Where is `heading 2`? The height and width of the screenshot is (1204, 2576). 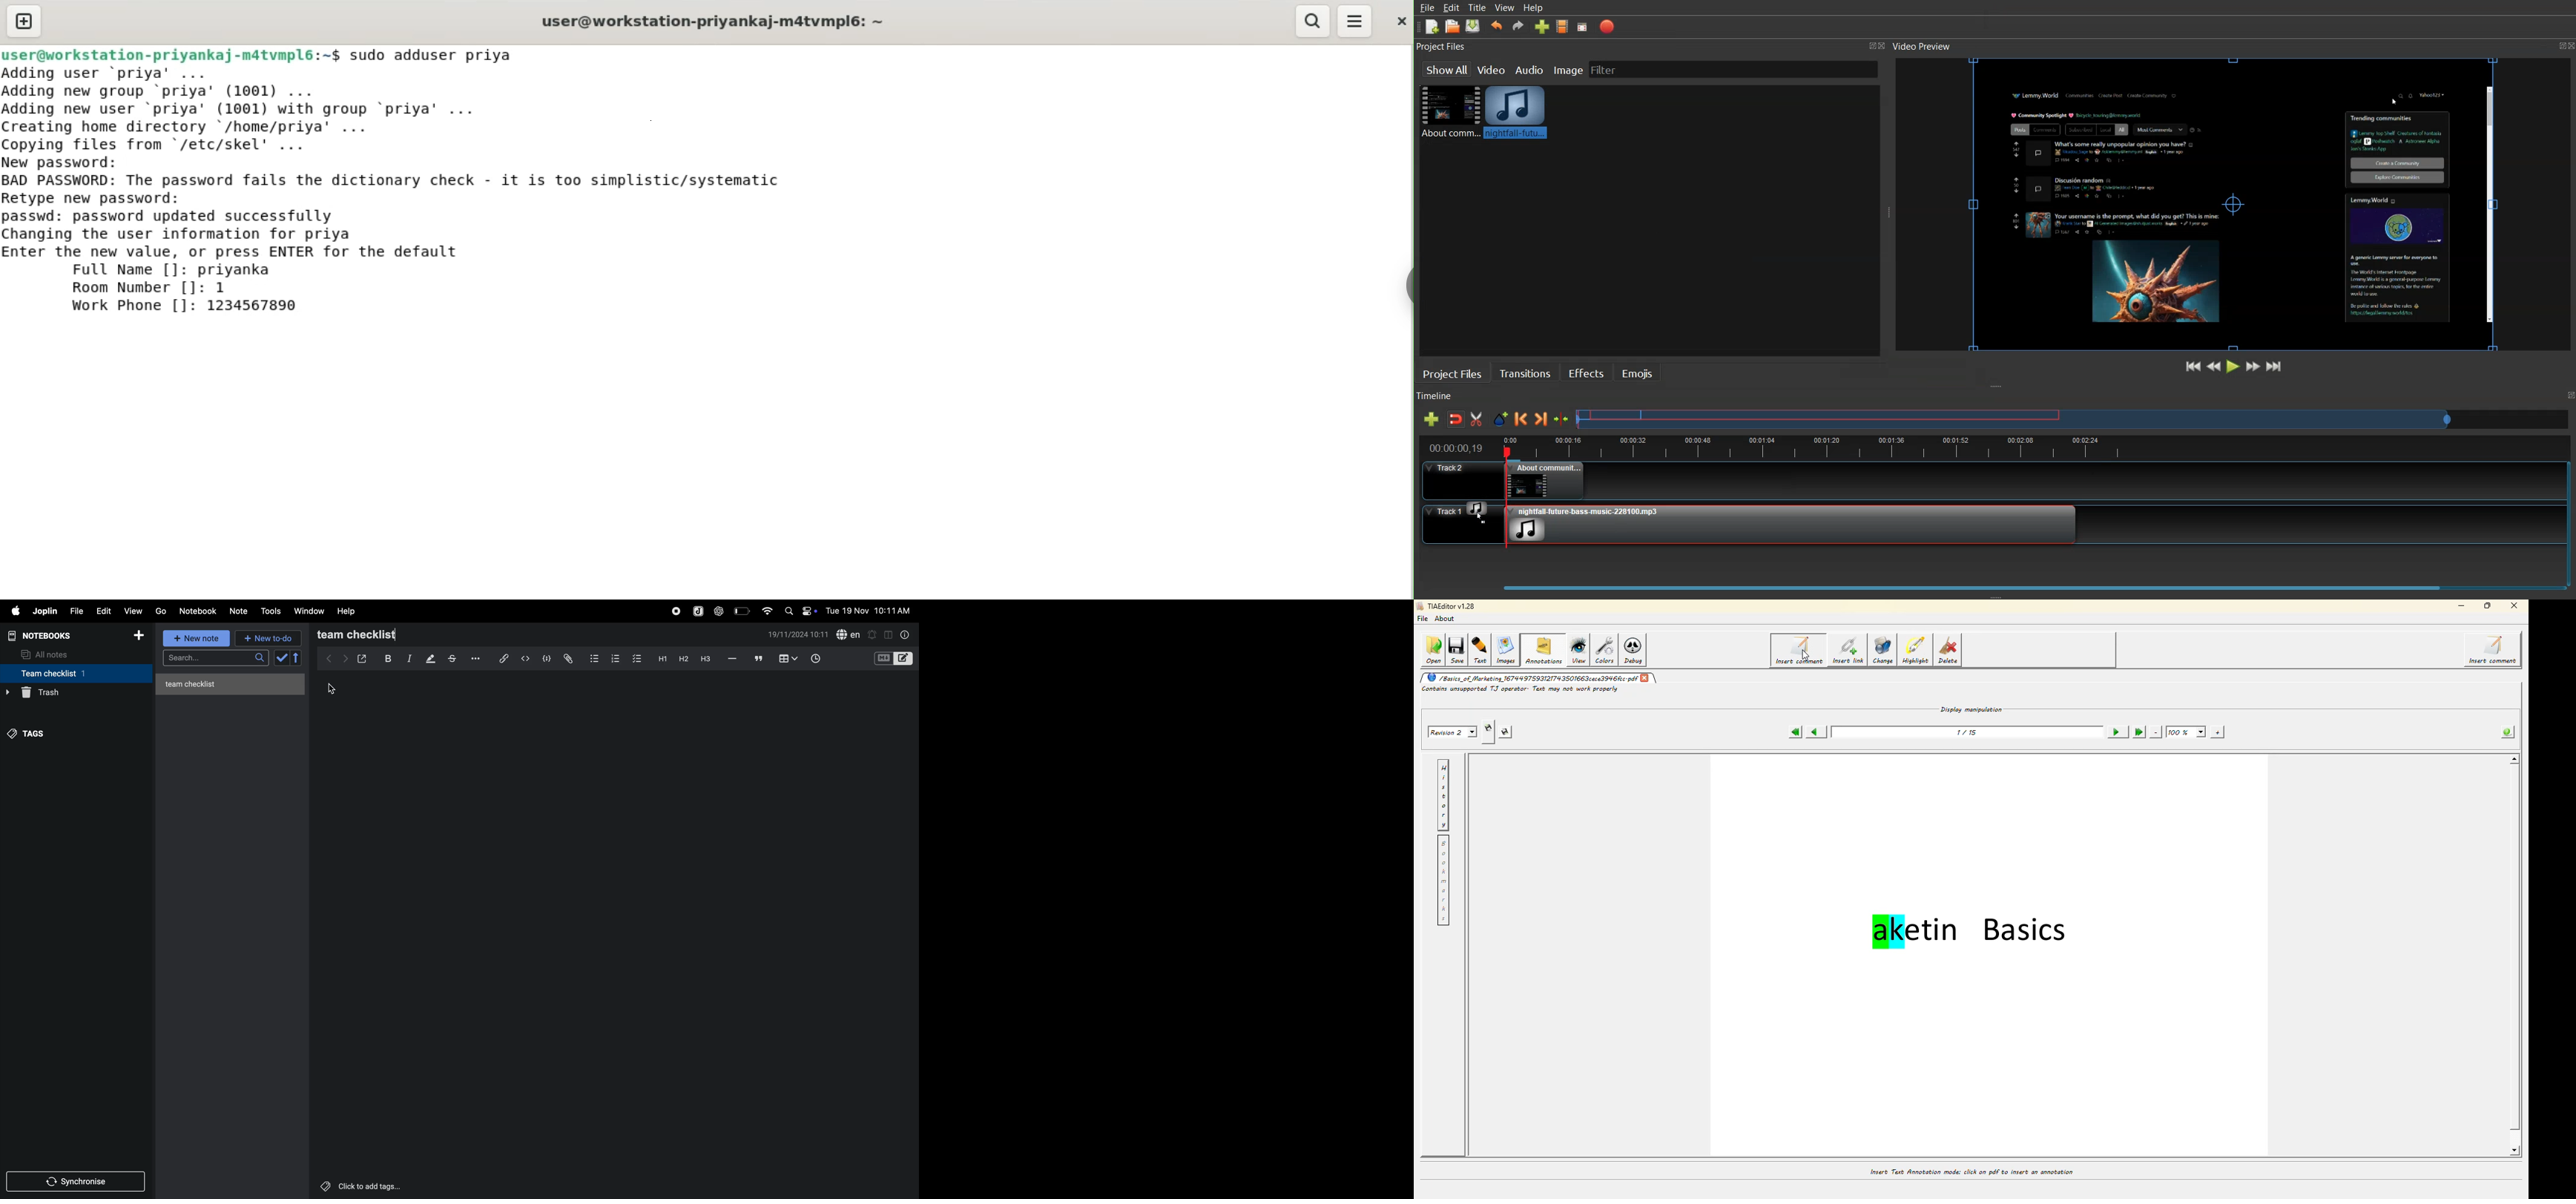 heading 2 is located at coordinates (681, 658).